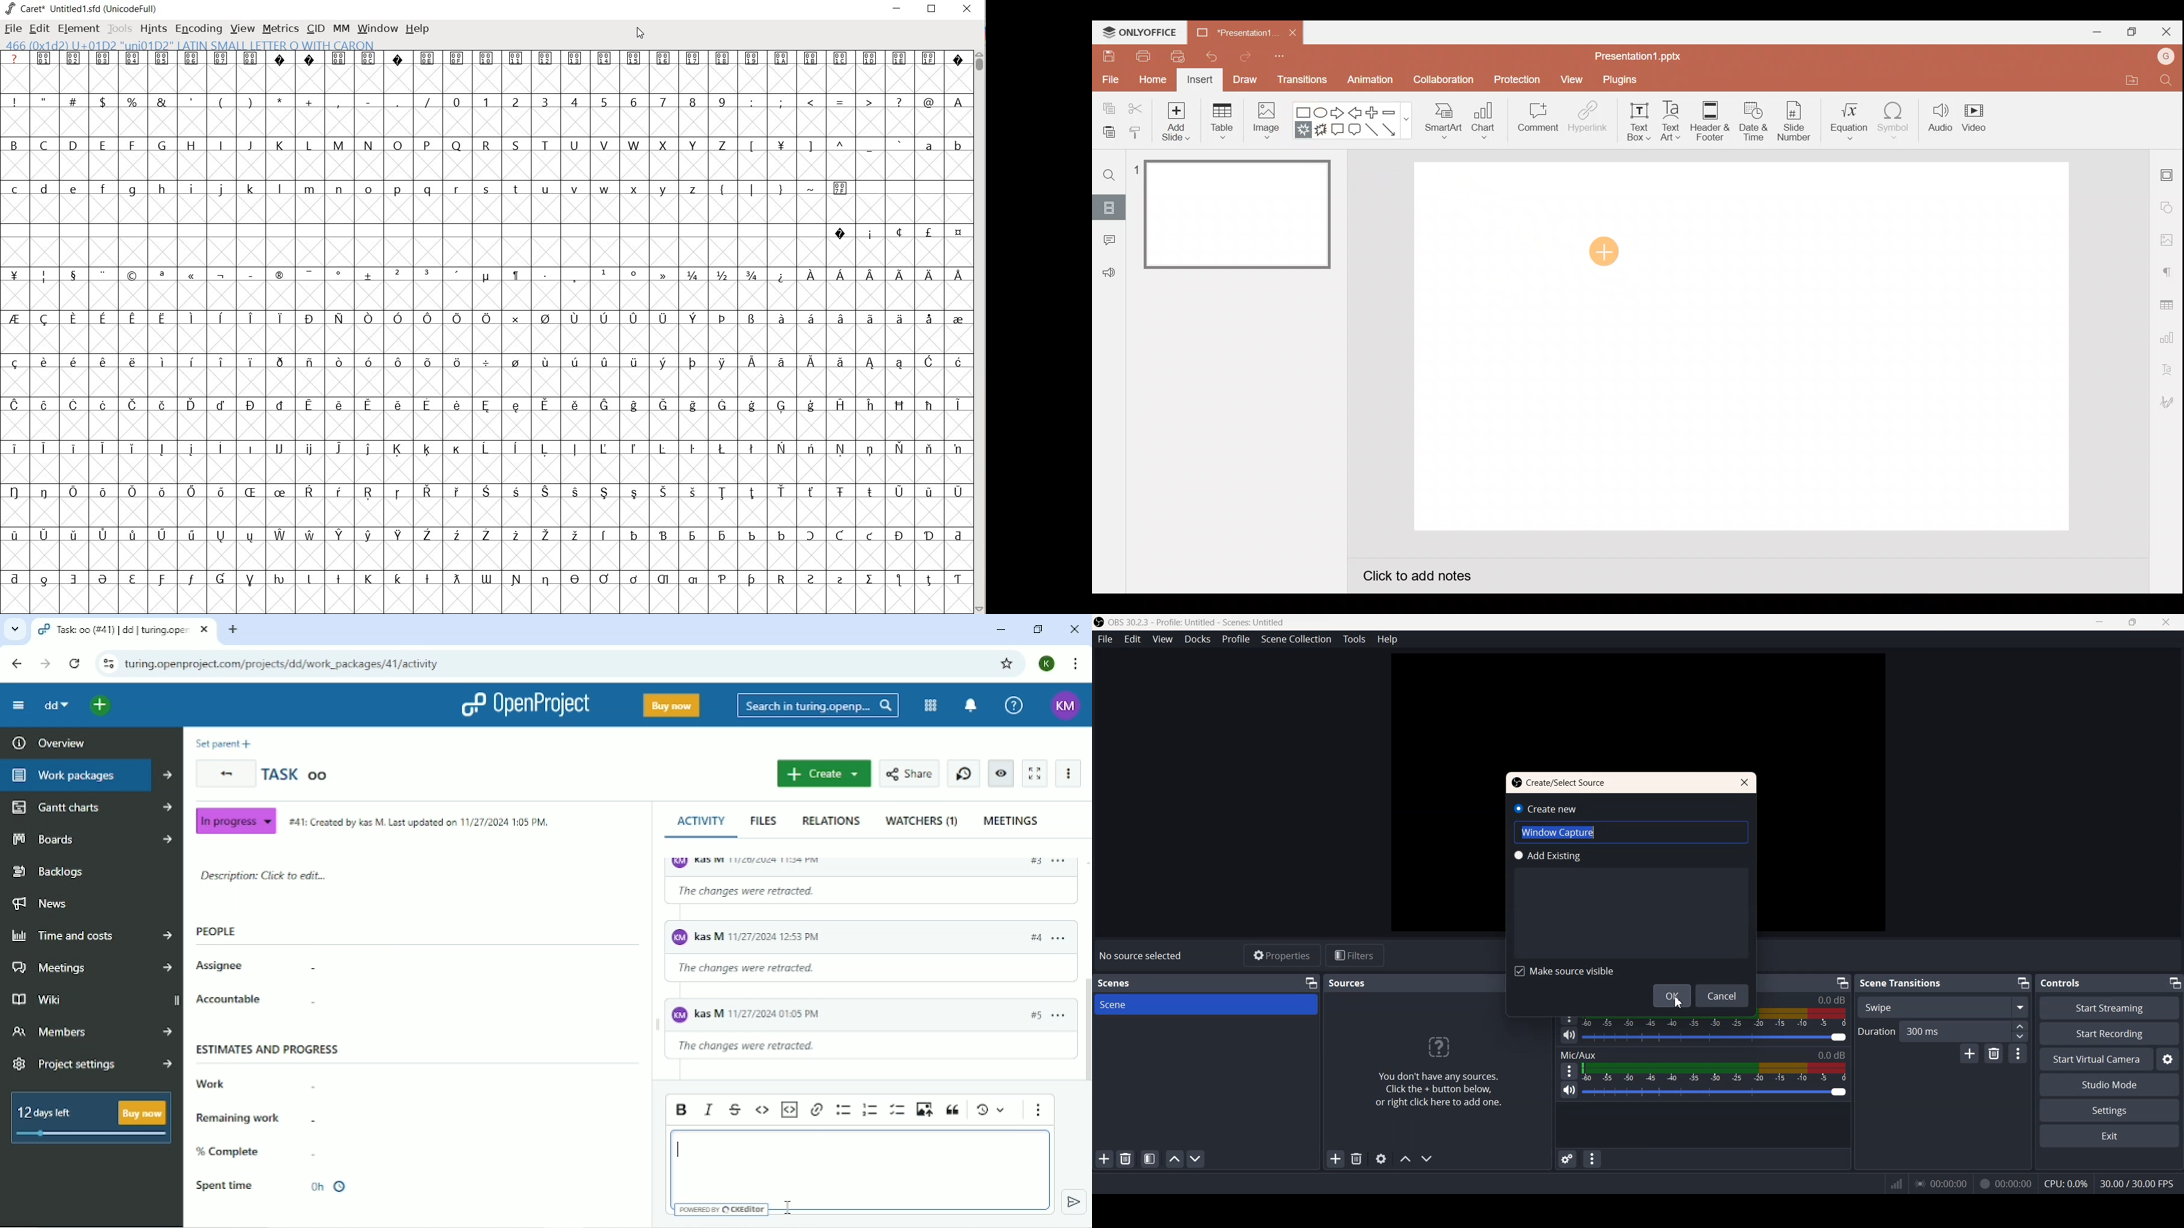  What do you see at coordinates (980, 330) in the screenshot?
I see `SCROLLBAR` at bounding box center [980, 330].